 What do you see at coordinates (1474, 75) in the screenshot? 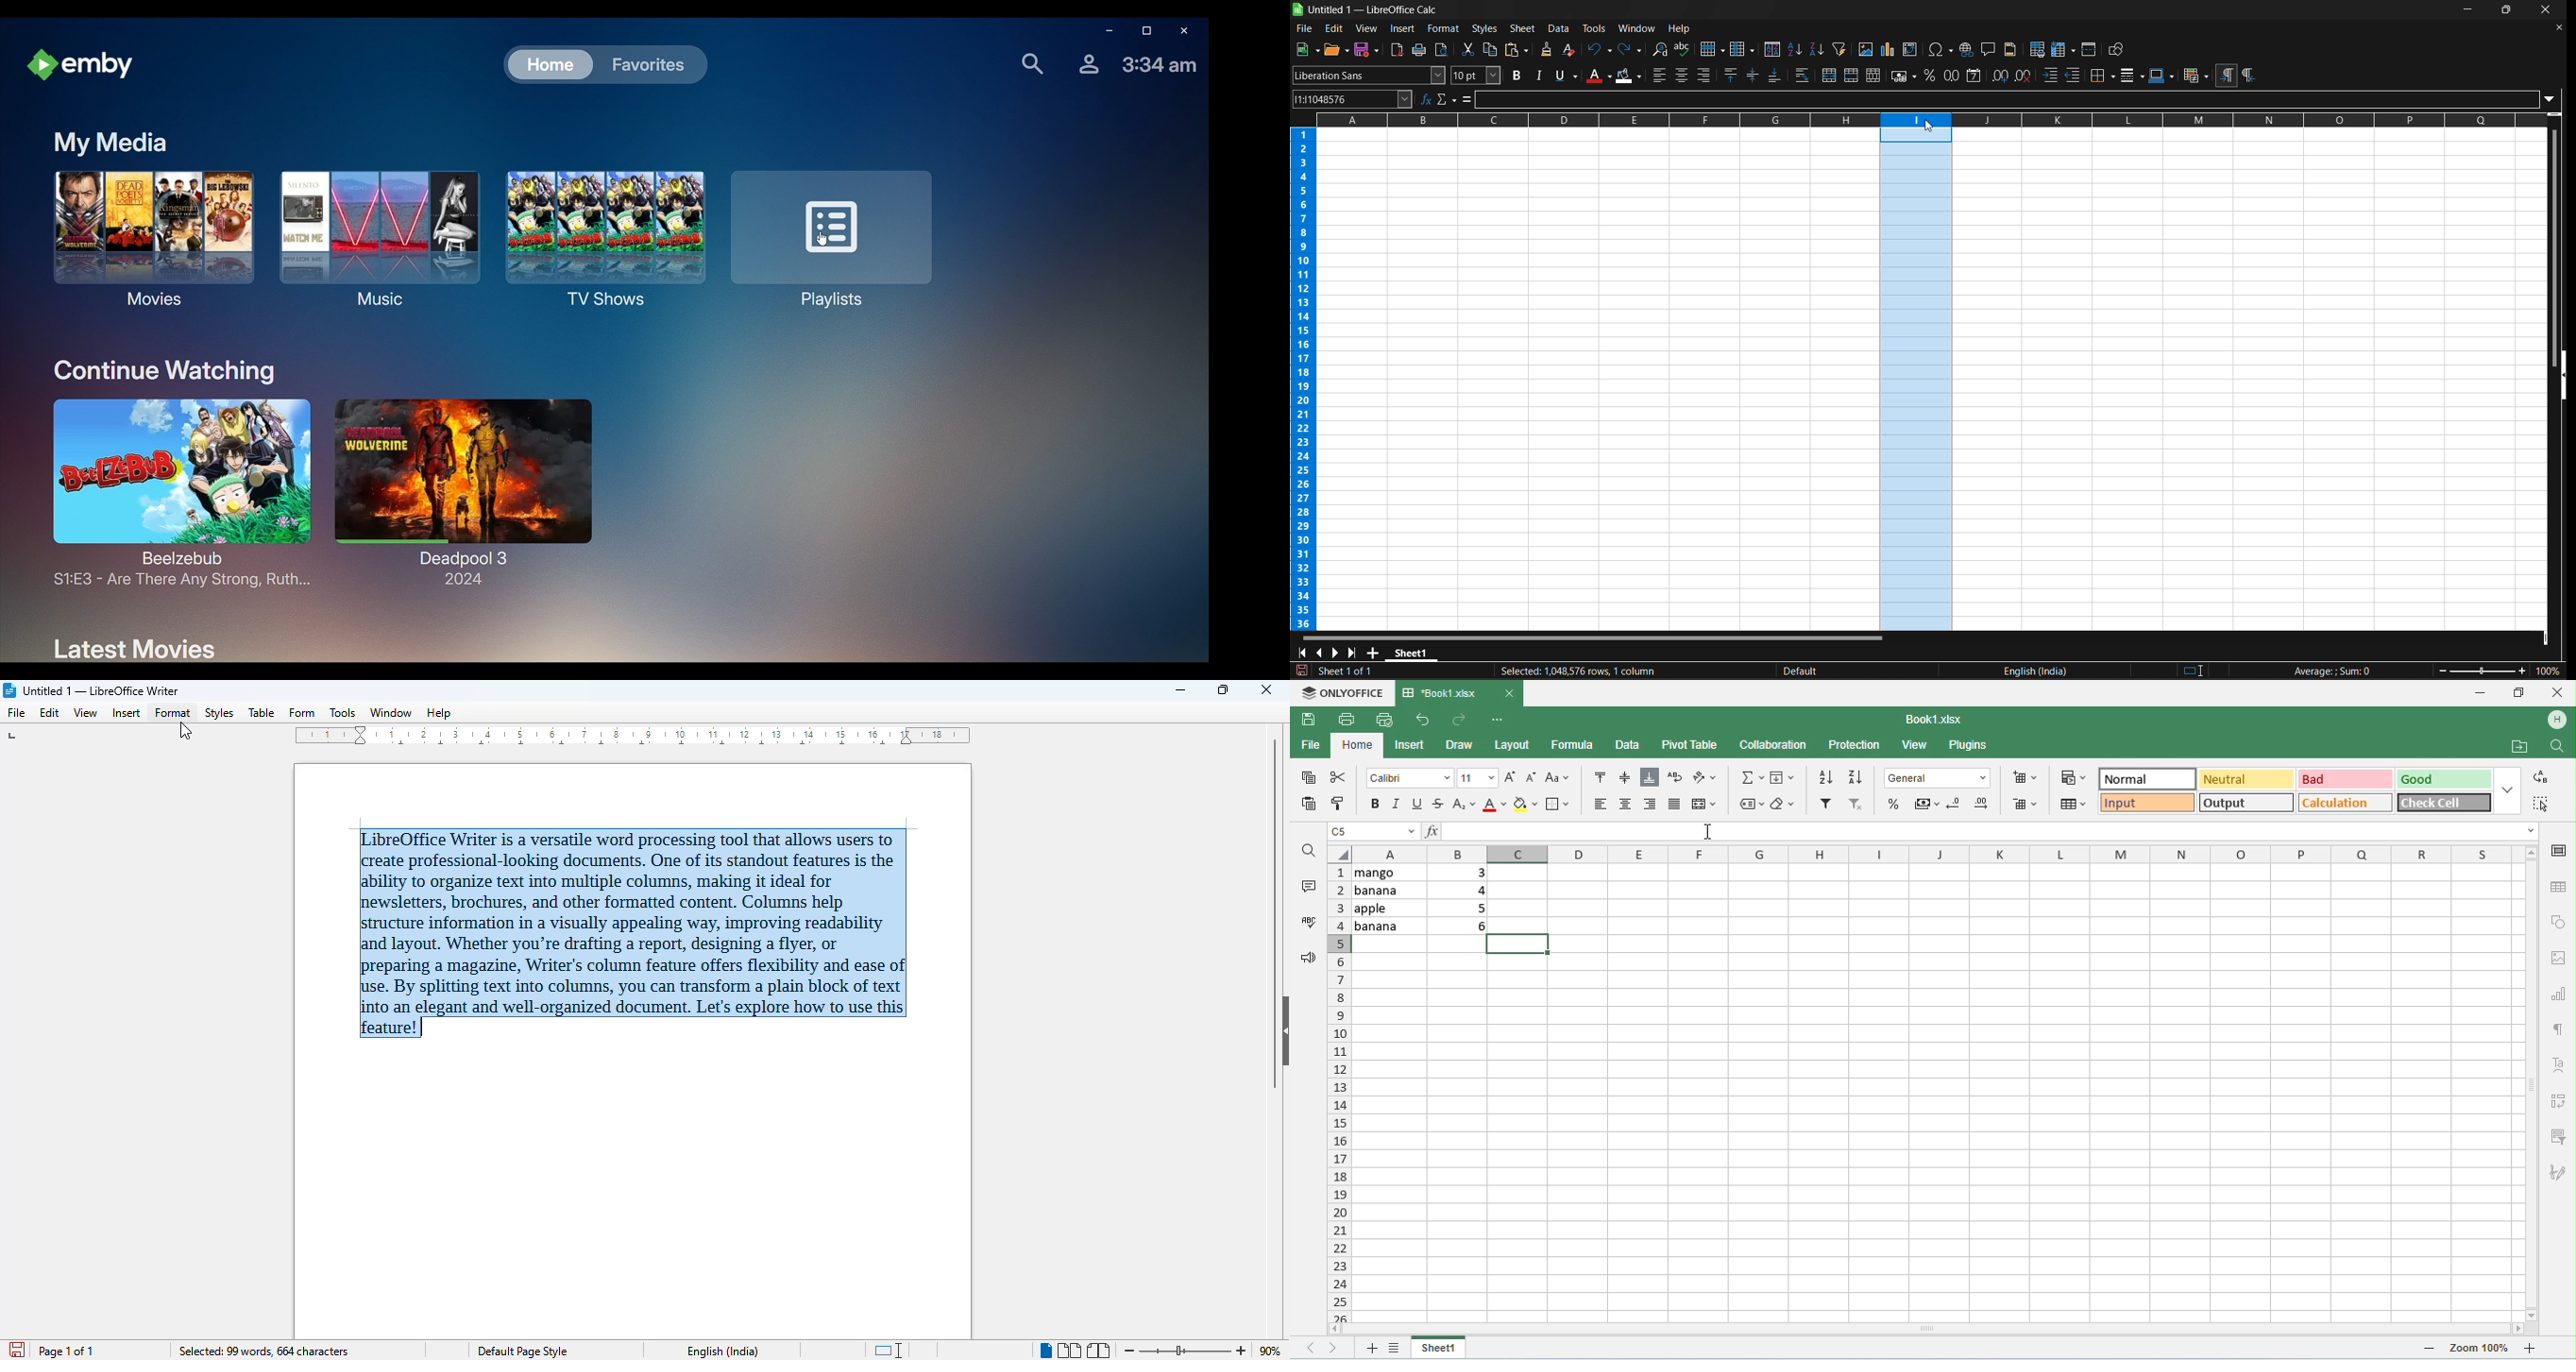
I see `font size` at bounding box center [1474, 75].